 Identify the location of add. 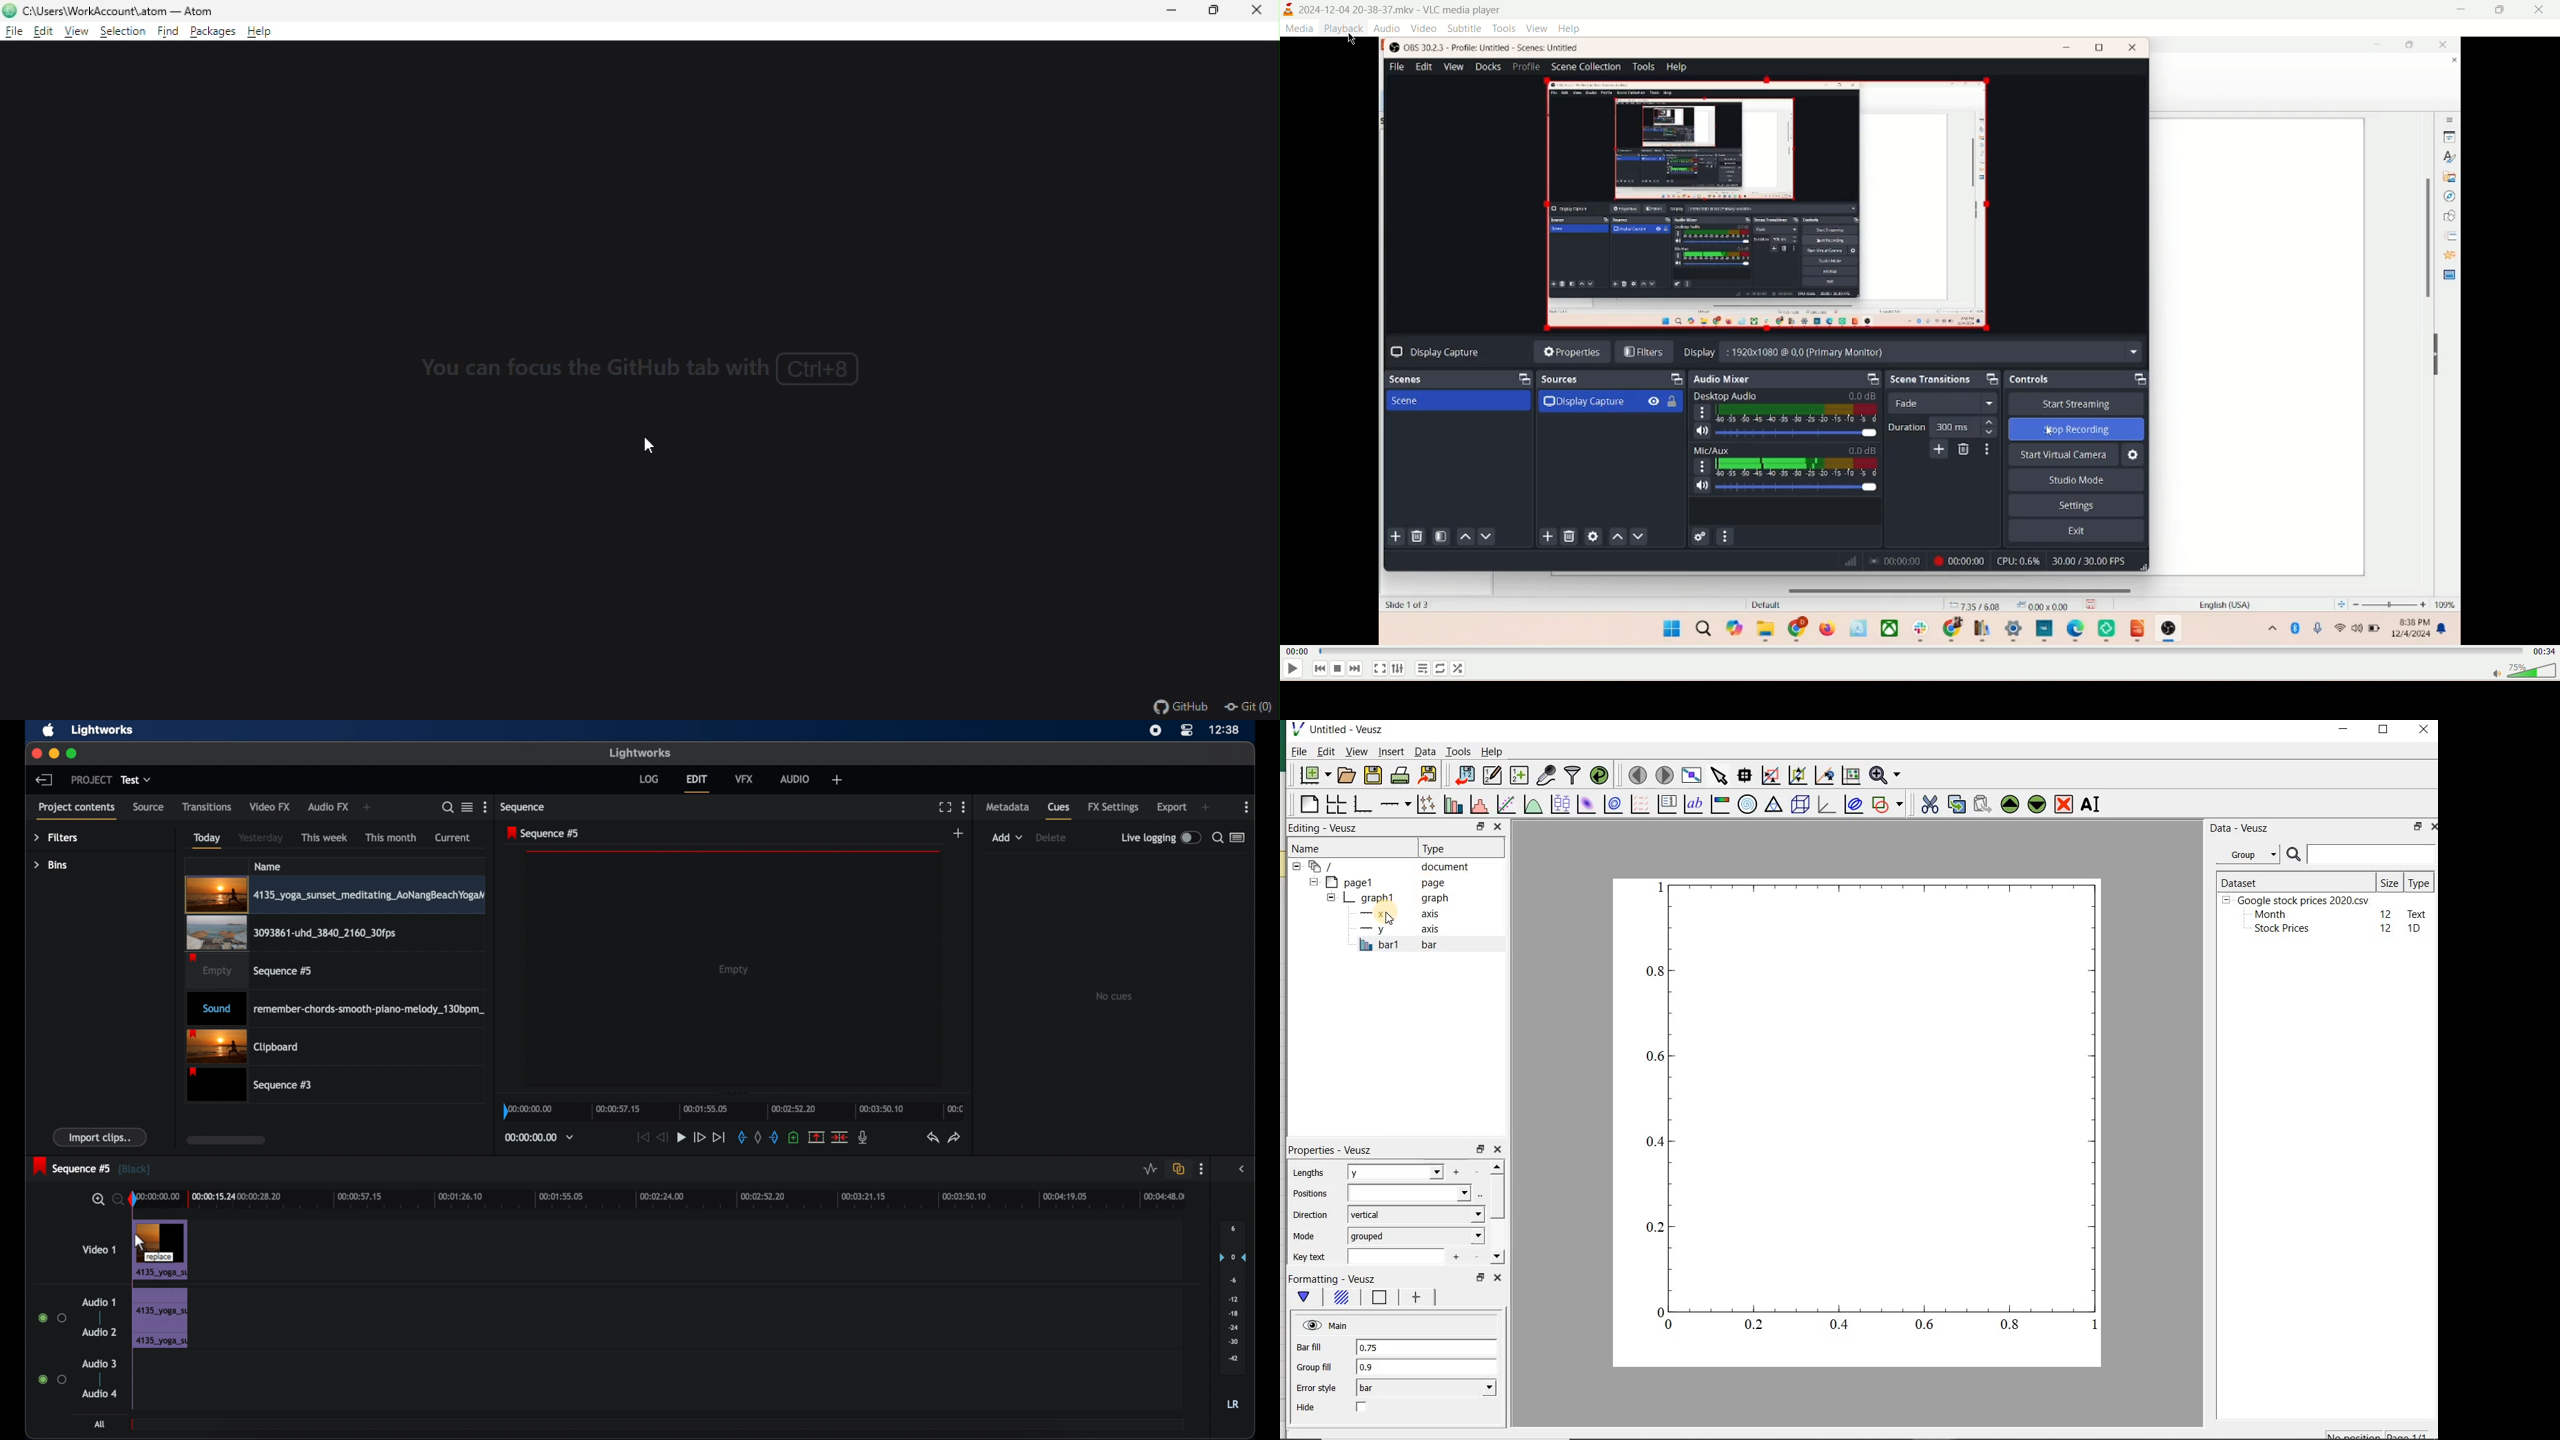
(837, 781).